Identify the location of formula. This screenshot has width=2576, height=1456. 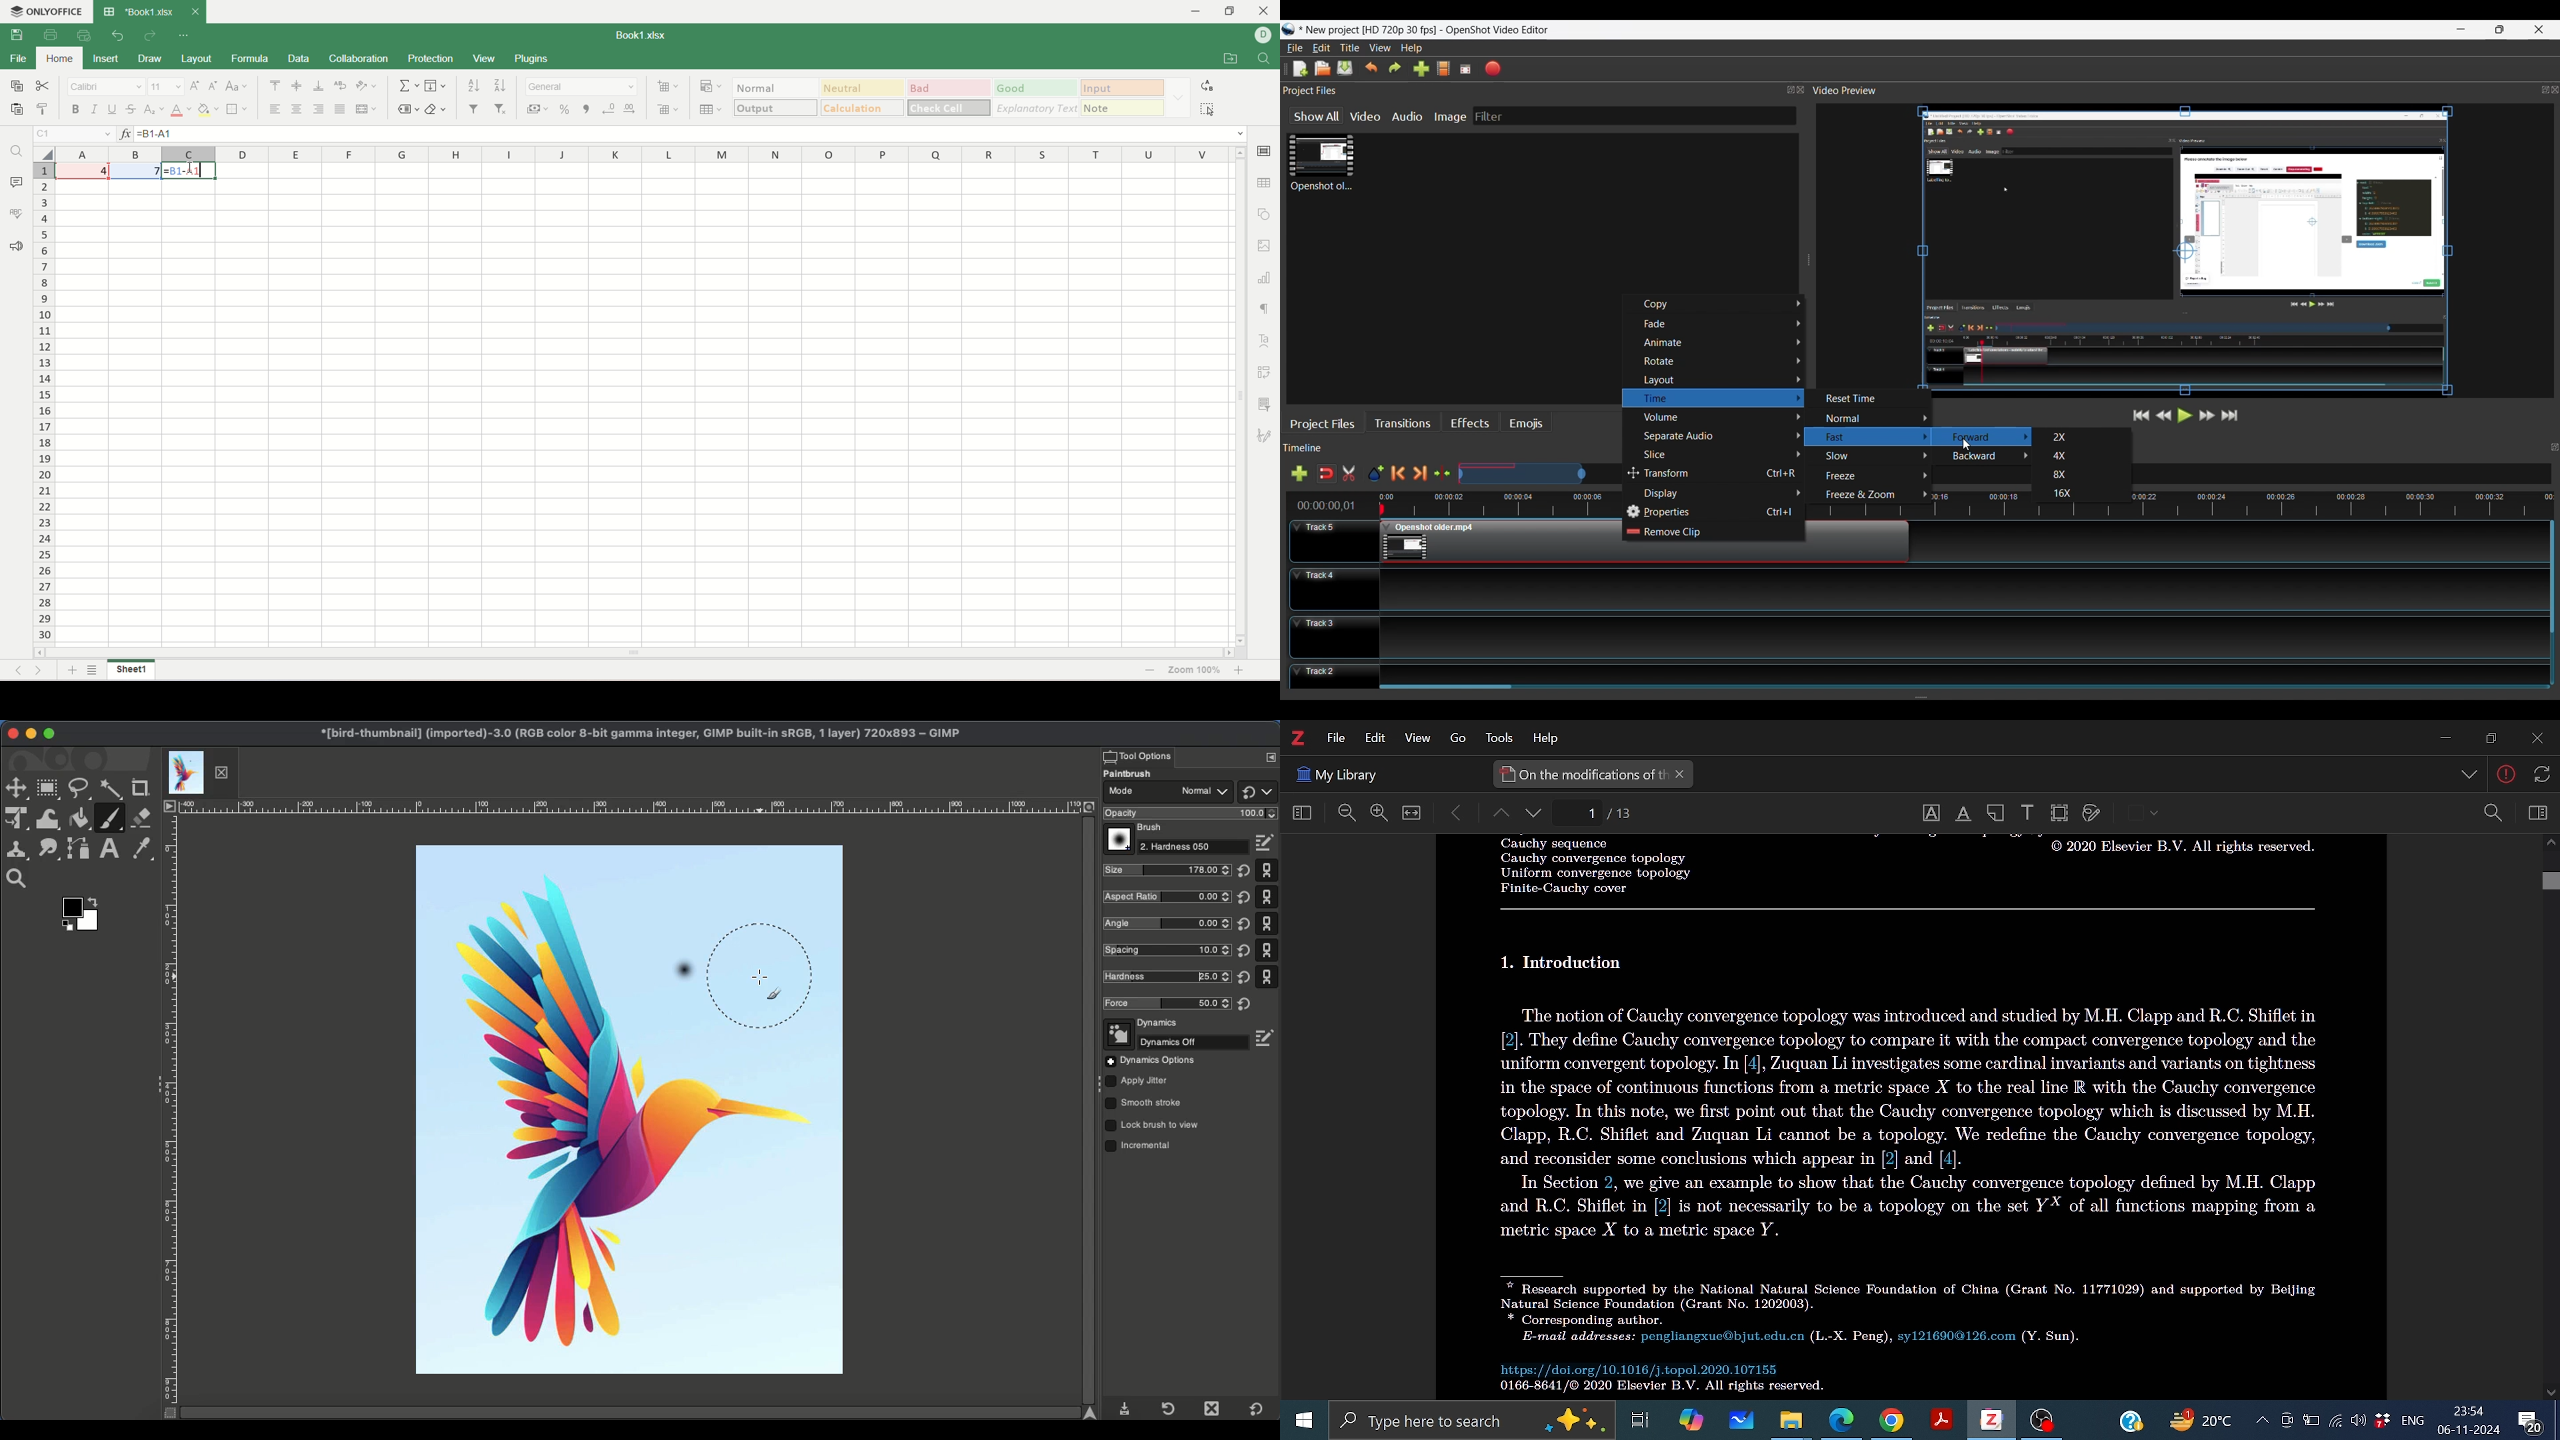
(251, 59).